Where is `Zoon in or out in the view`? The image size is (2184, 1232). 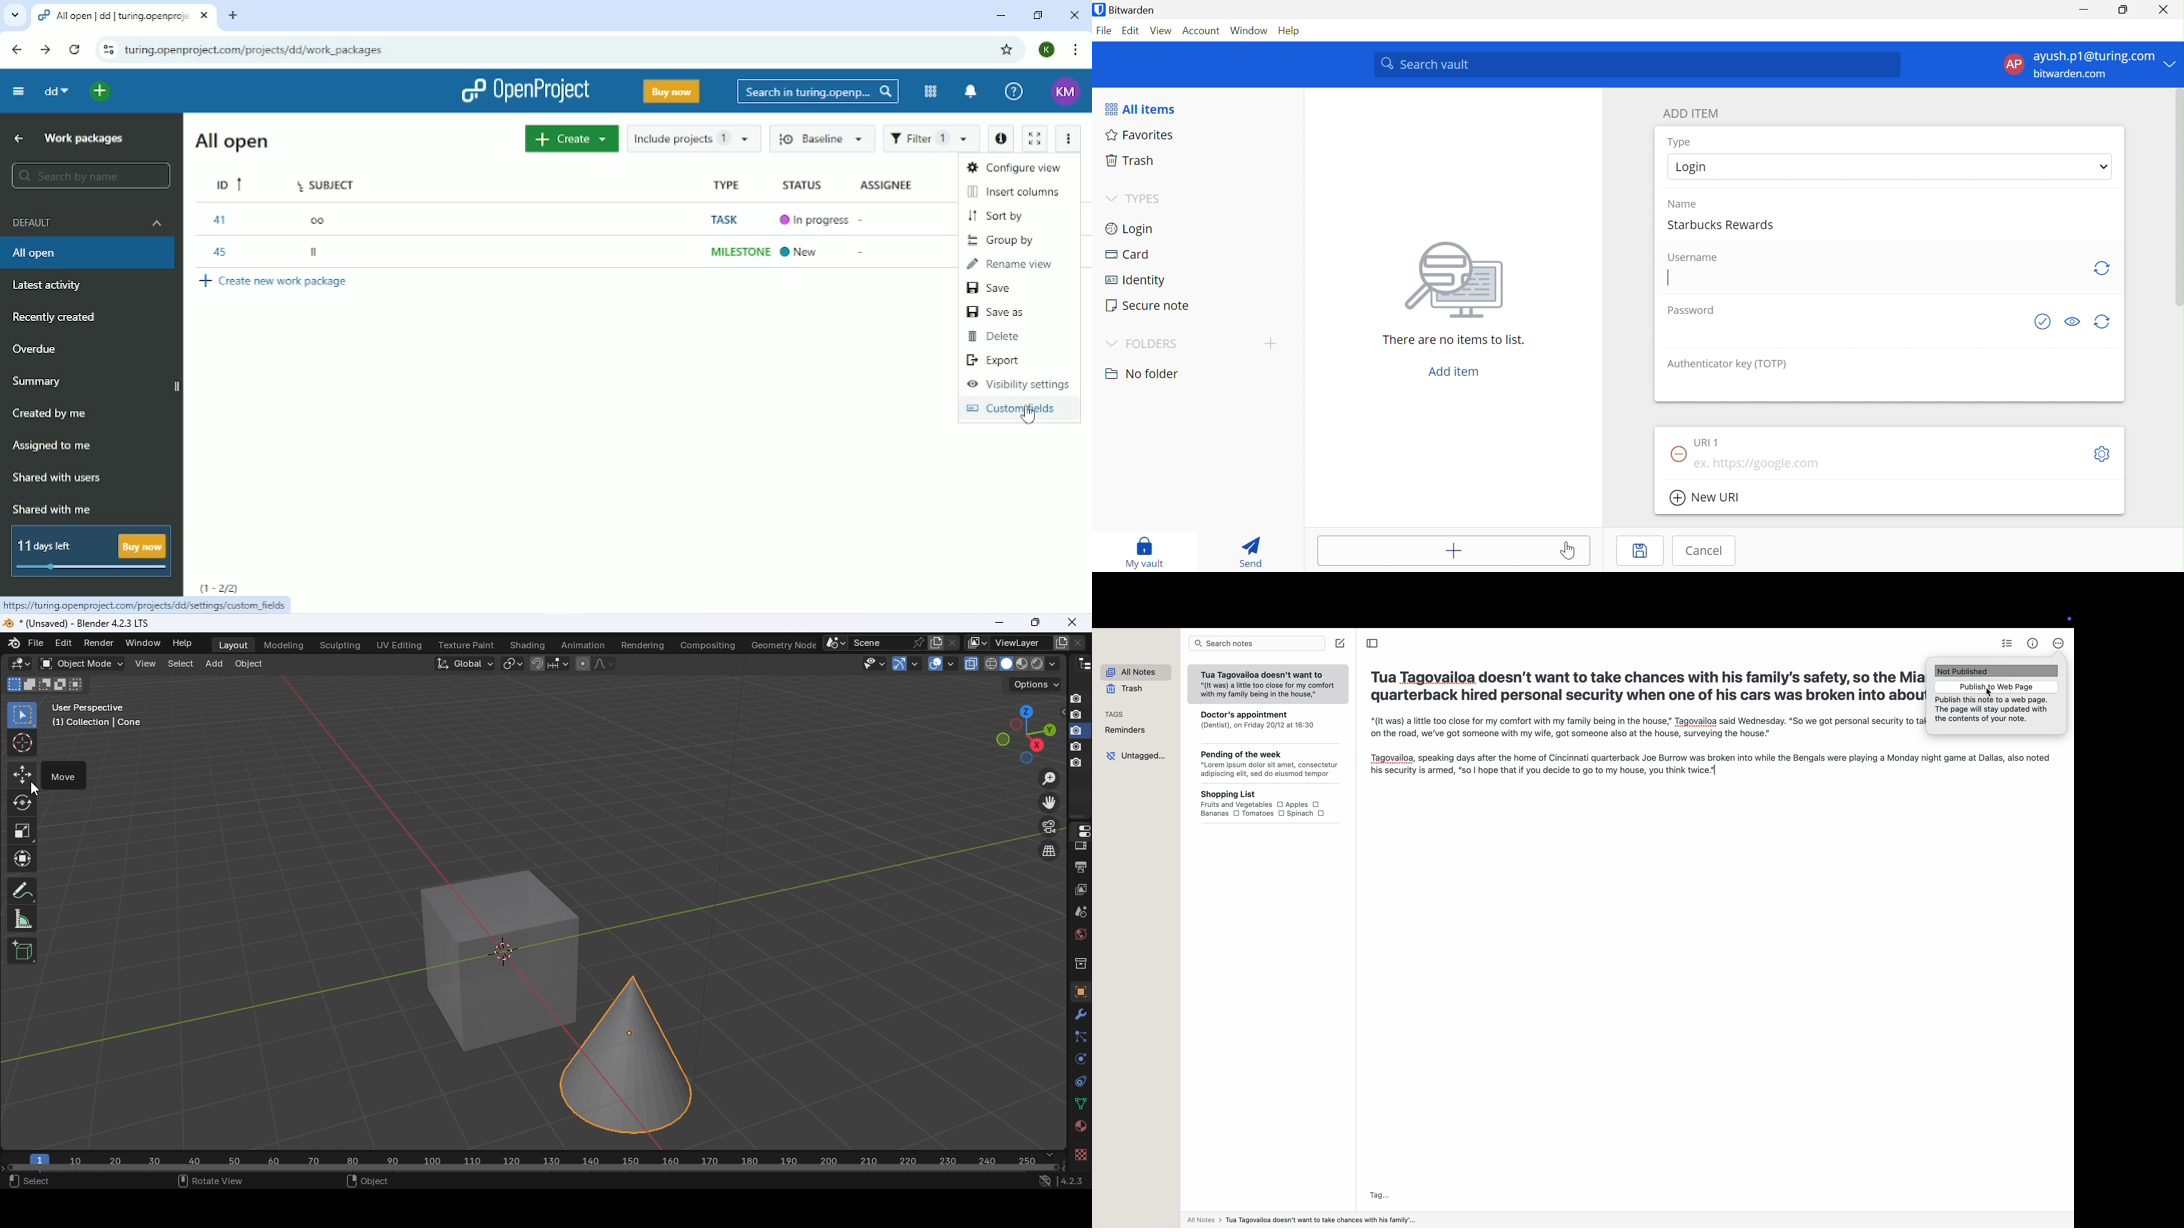 Zoon in or out in the view is located at coordinates (1048, 778).